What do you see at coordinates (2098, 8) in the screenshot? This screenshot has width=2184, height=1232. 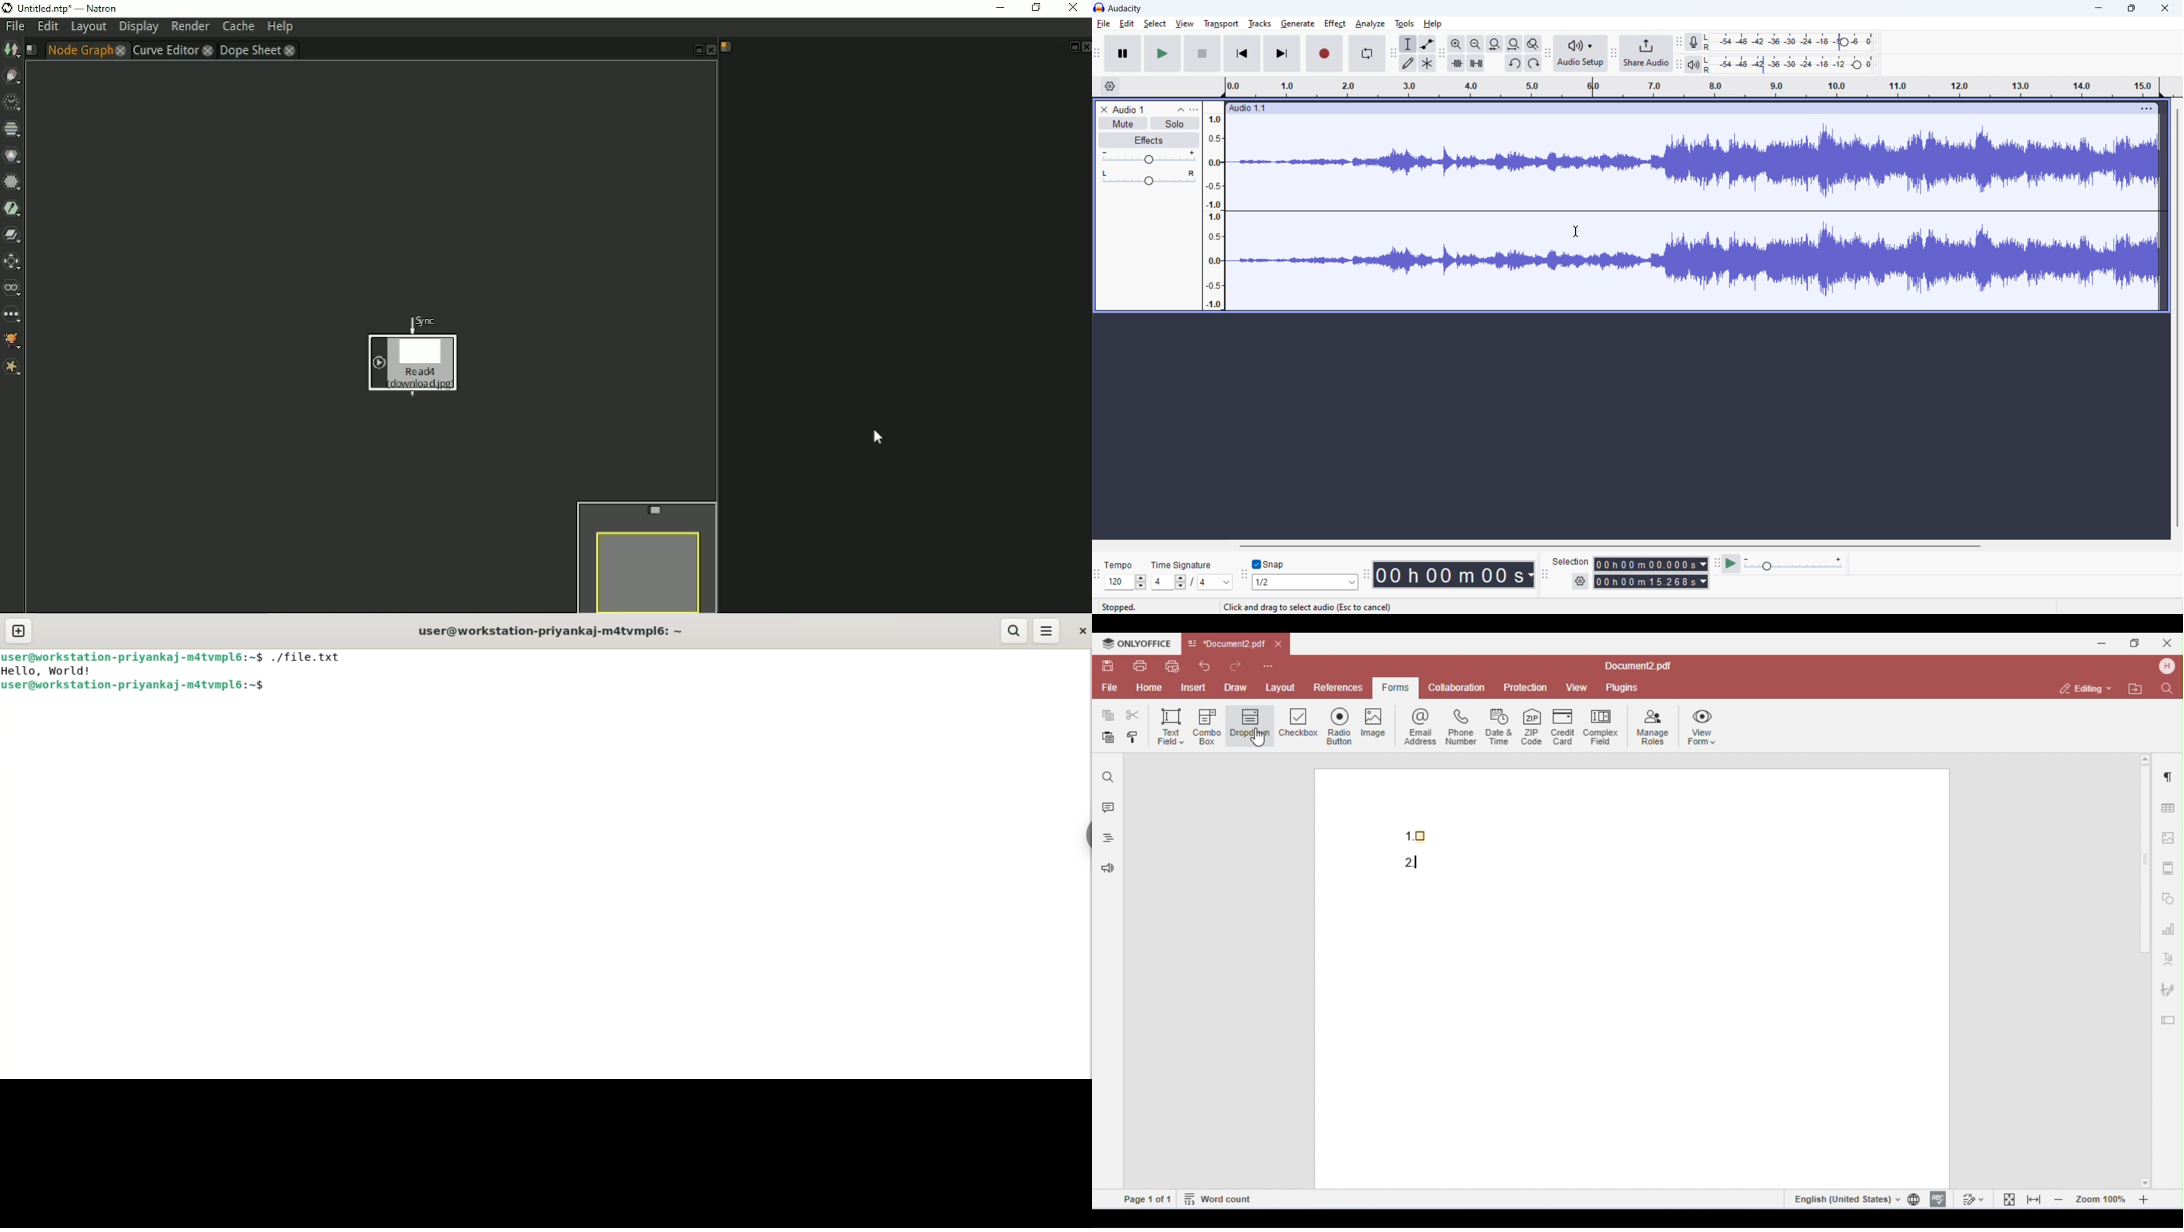 I see `minimize` at bounding box center [2098, 8].